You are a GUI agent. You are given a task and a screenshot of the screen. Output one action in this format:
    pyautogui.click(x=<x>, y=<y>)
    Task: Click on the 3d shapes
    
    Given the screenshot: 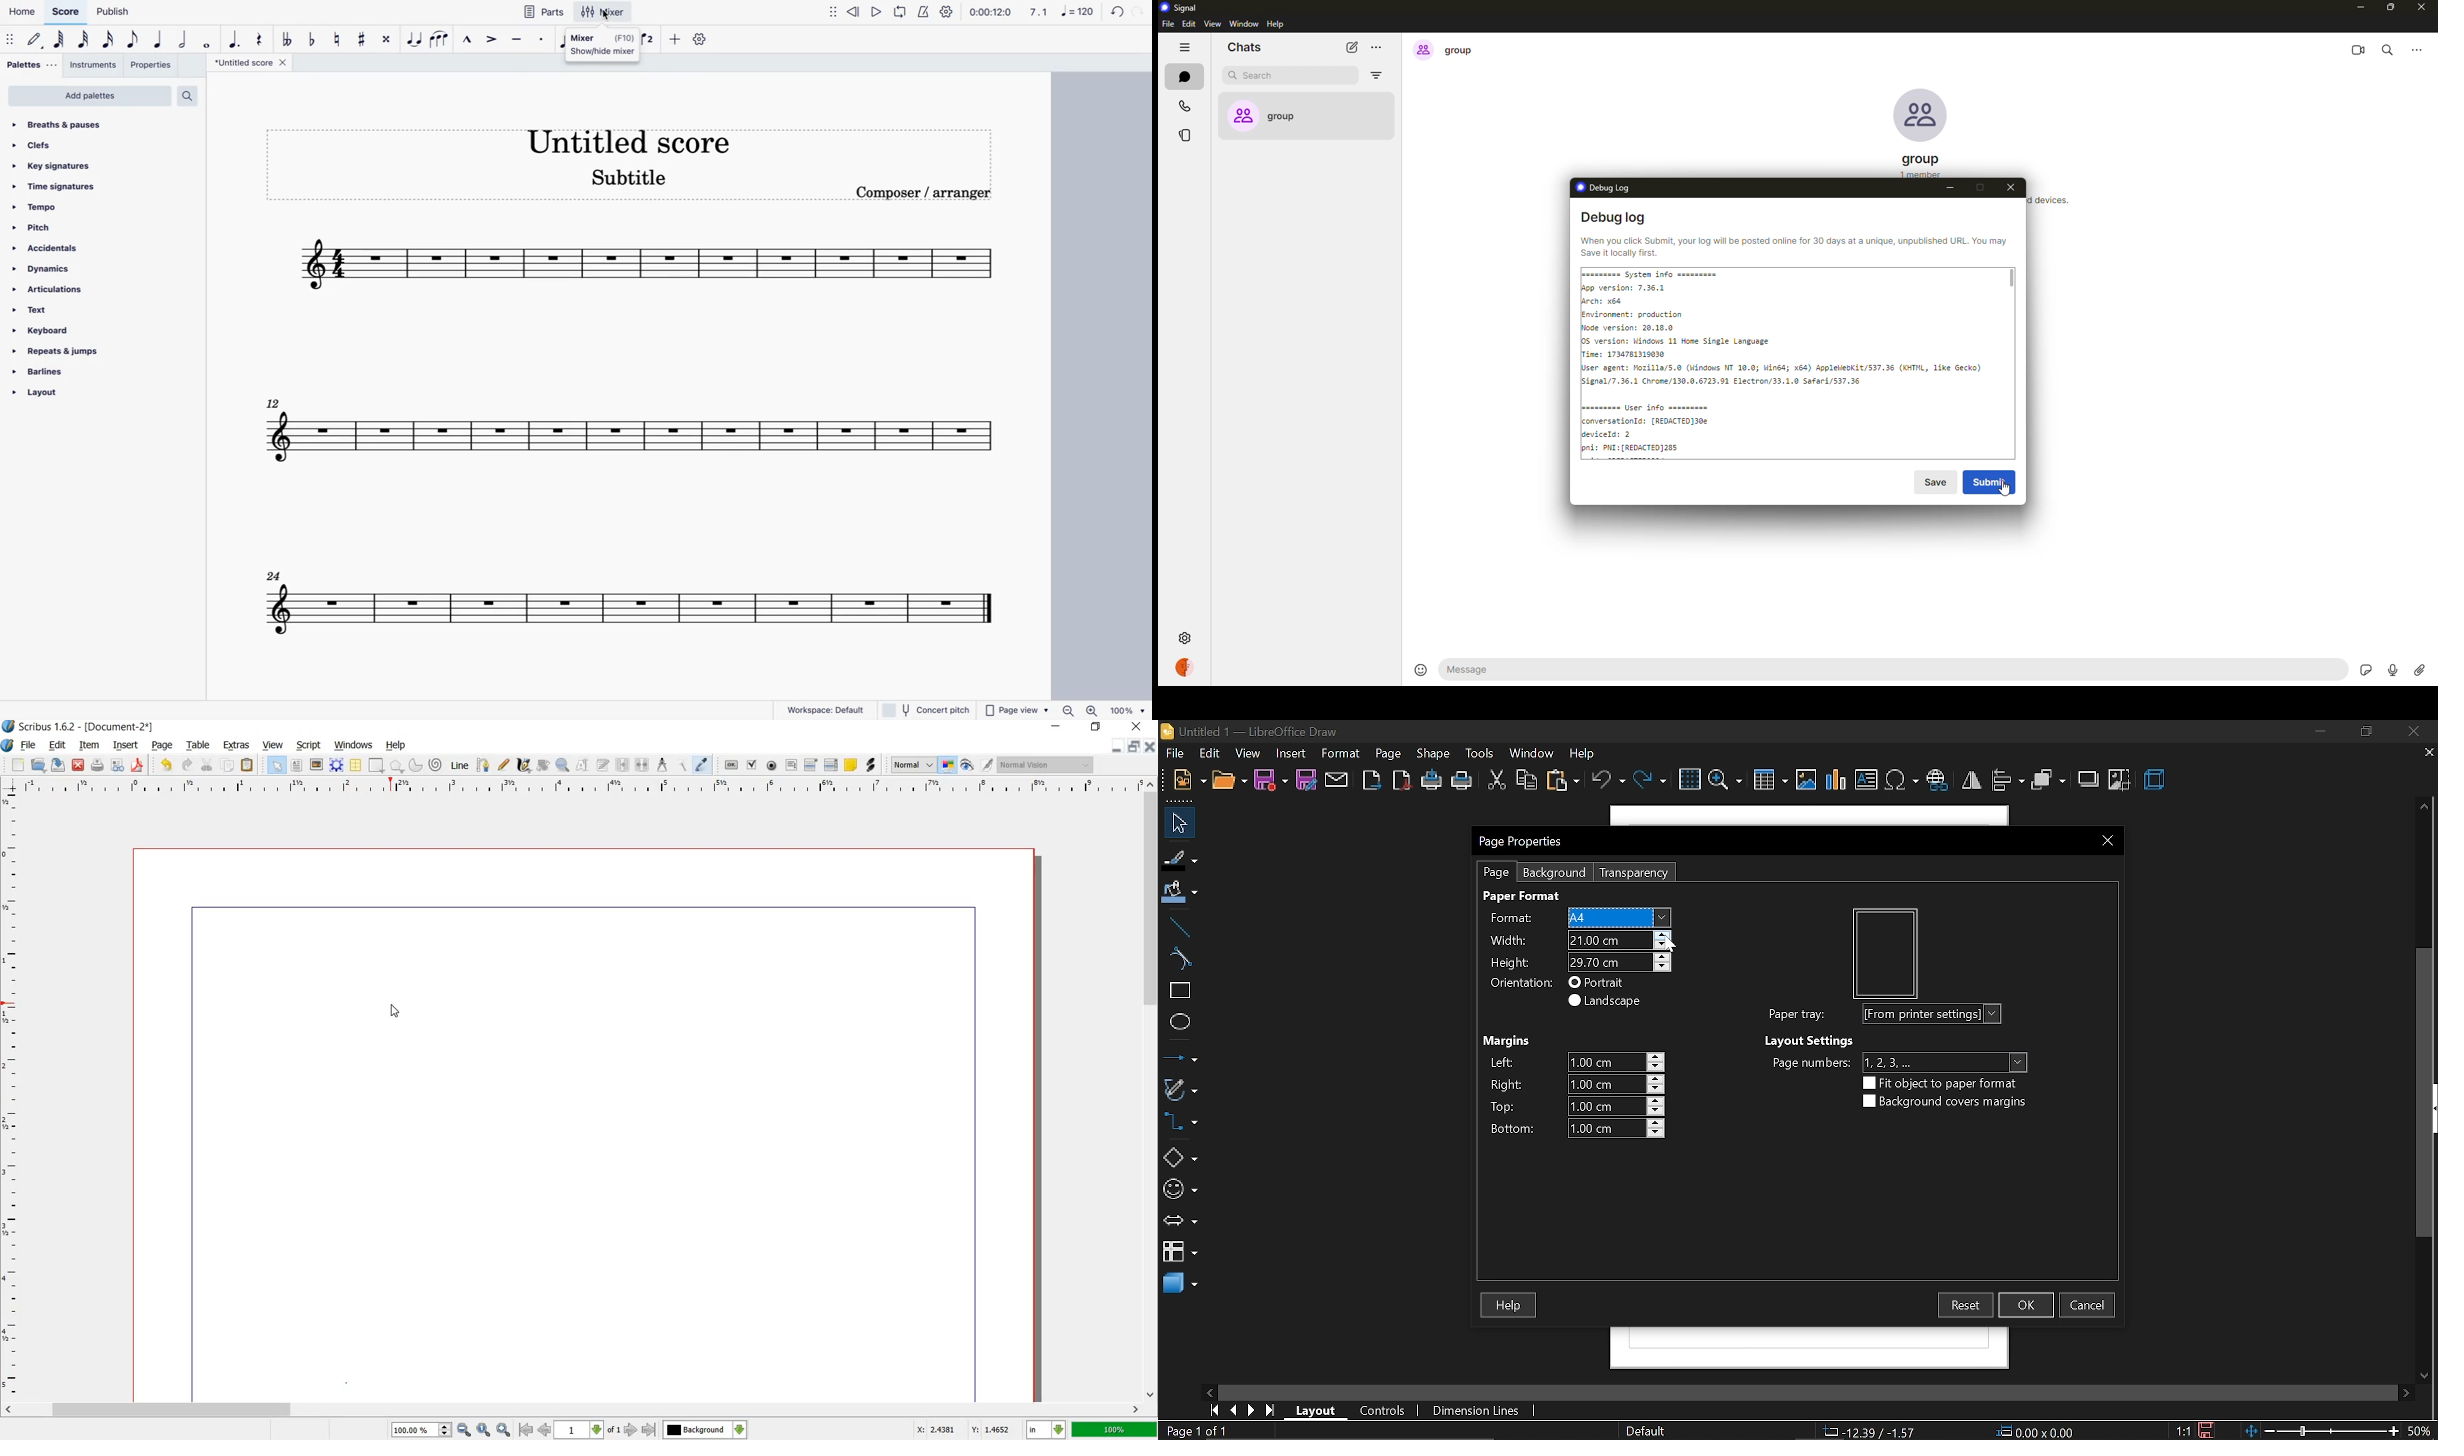 What is the action you would take?
    pyautogui.click(x=1181, y=1286)
    